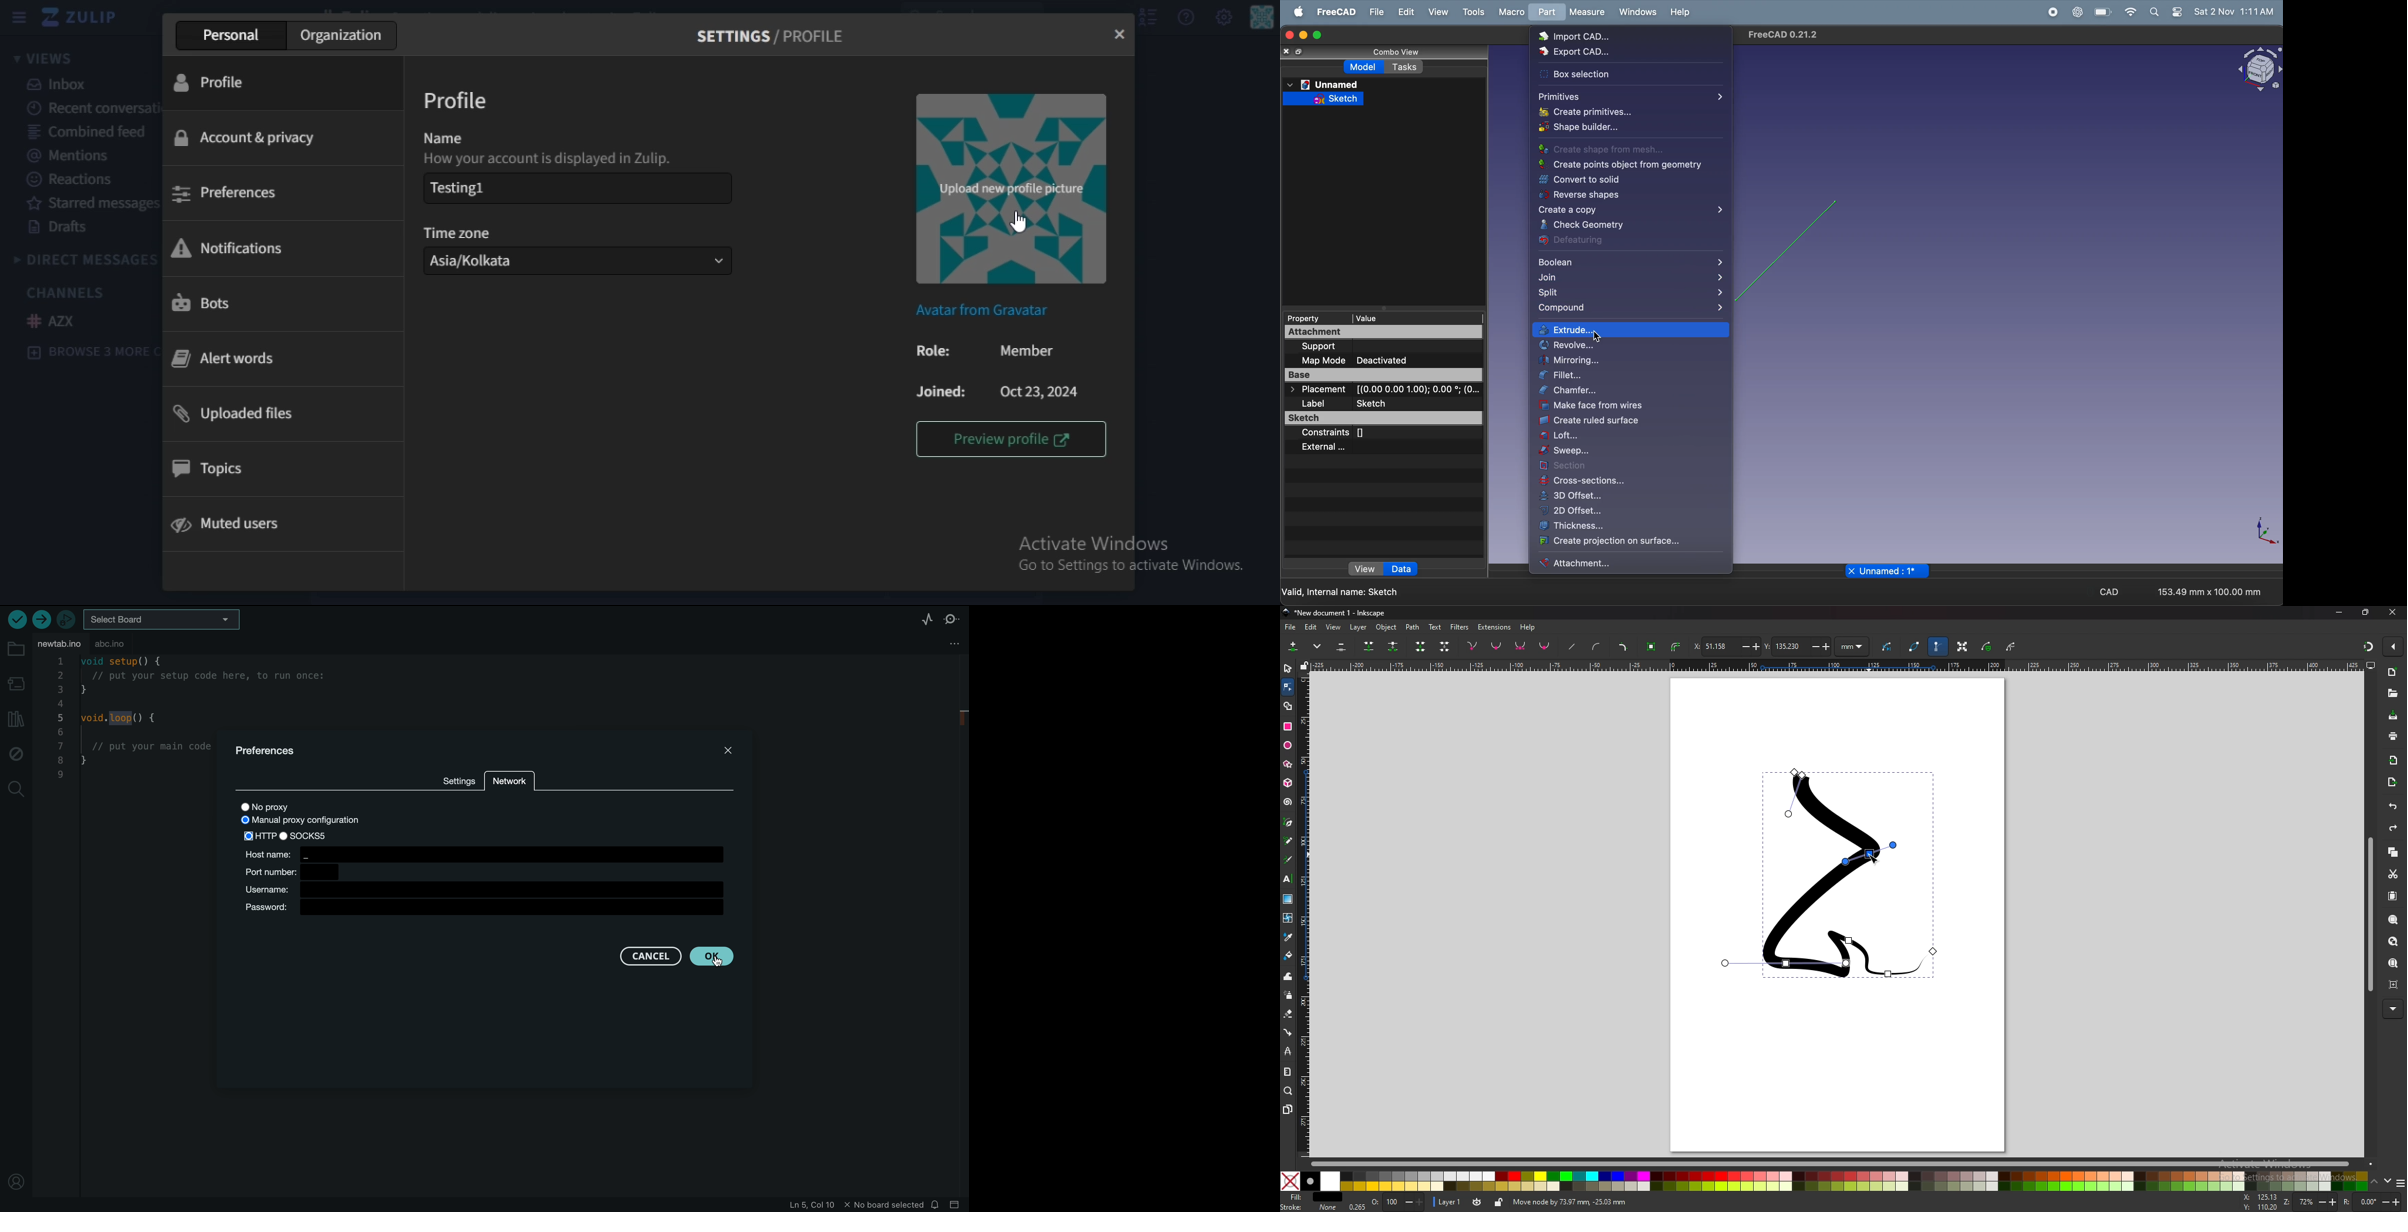 This screenshot has width=2408, height=1232. I want to click on > Placement [(0.00 0.00 1.00); 0.00 °; (0..., so click(1383, 389).